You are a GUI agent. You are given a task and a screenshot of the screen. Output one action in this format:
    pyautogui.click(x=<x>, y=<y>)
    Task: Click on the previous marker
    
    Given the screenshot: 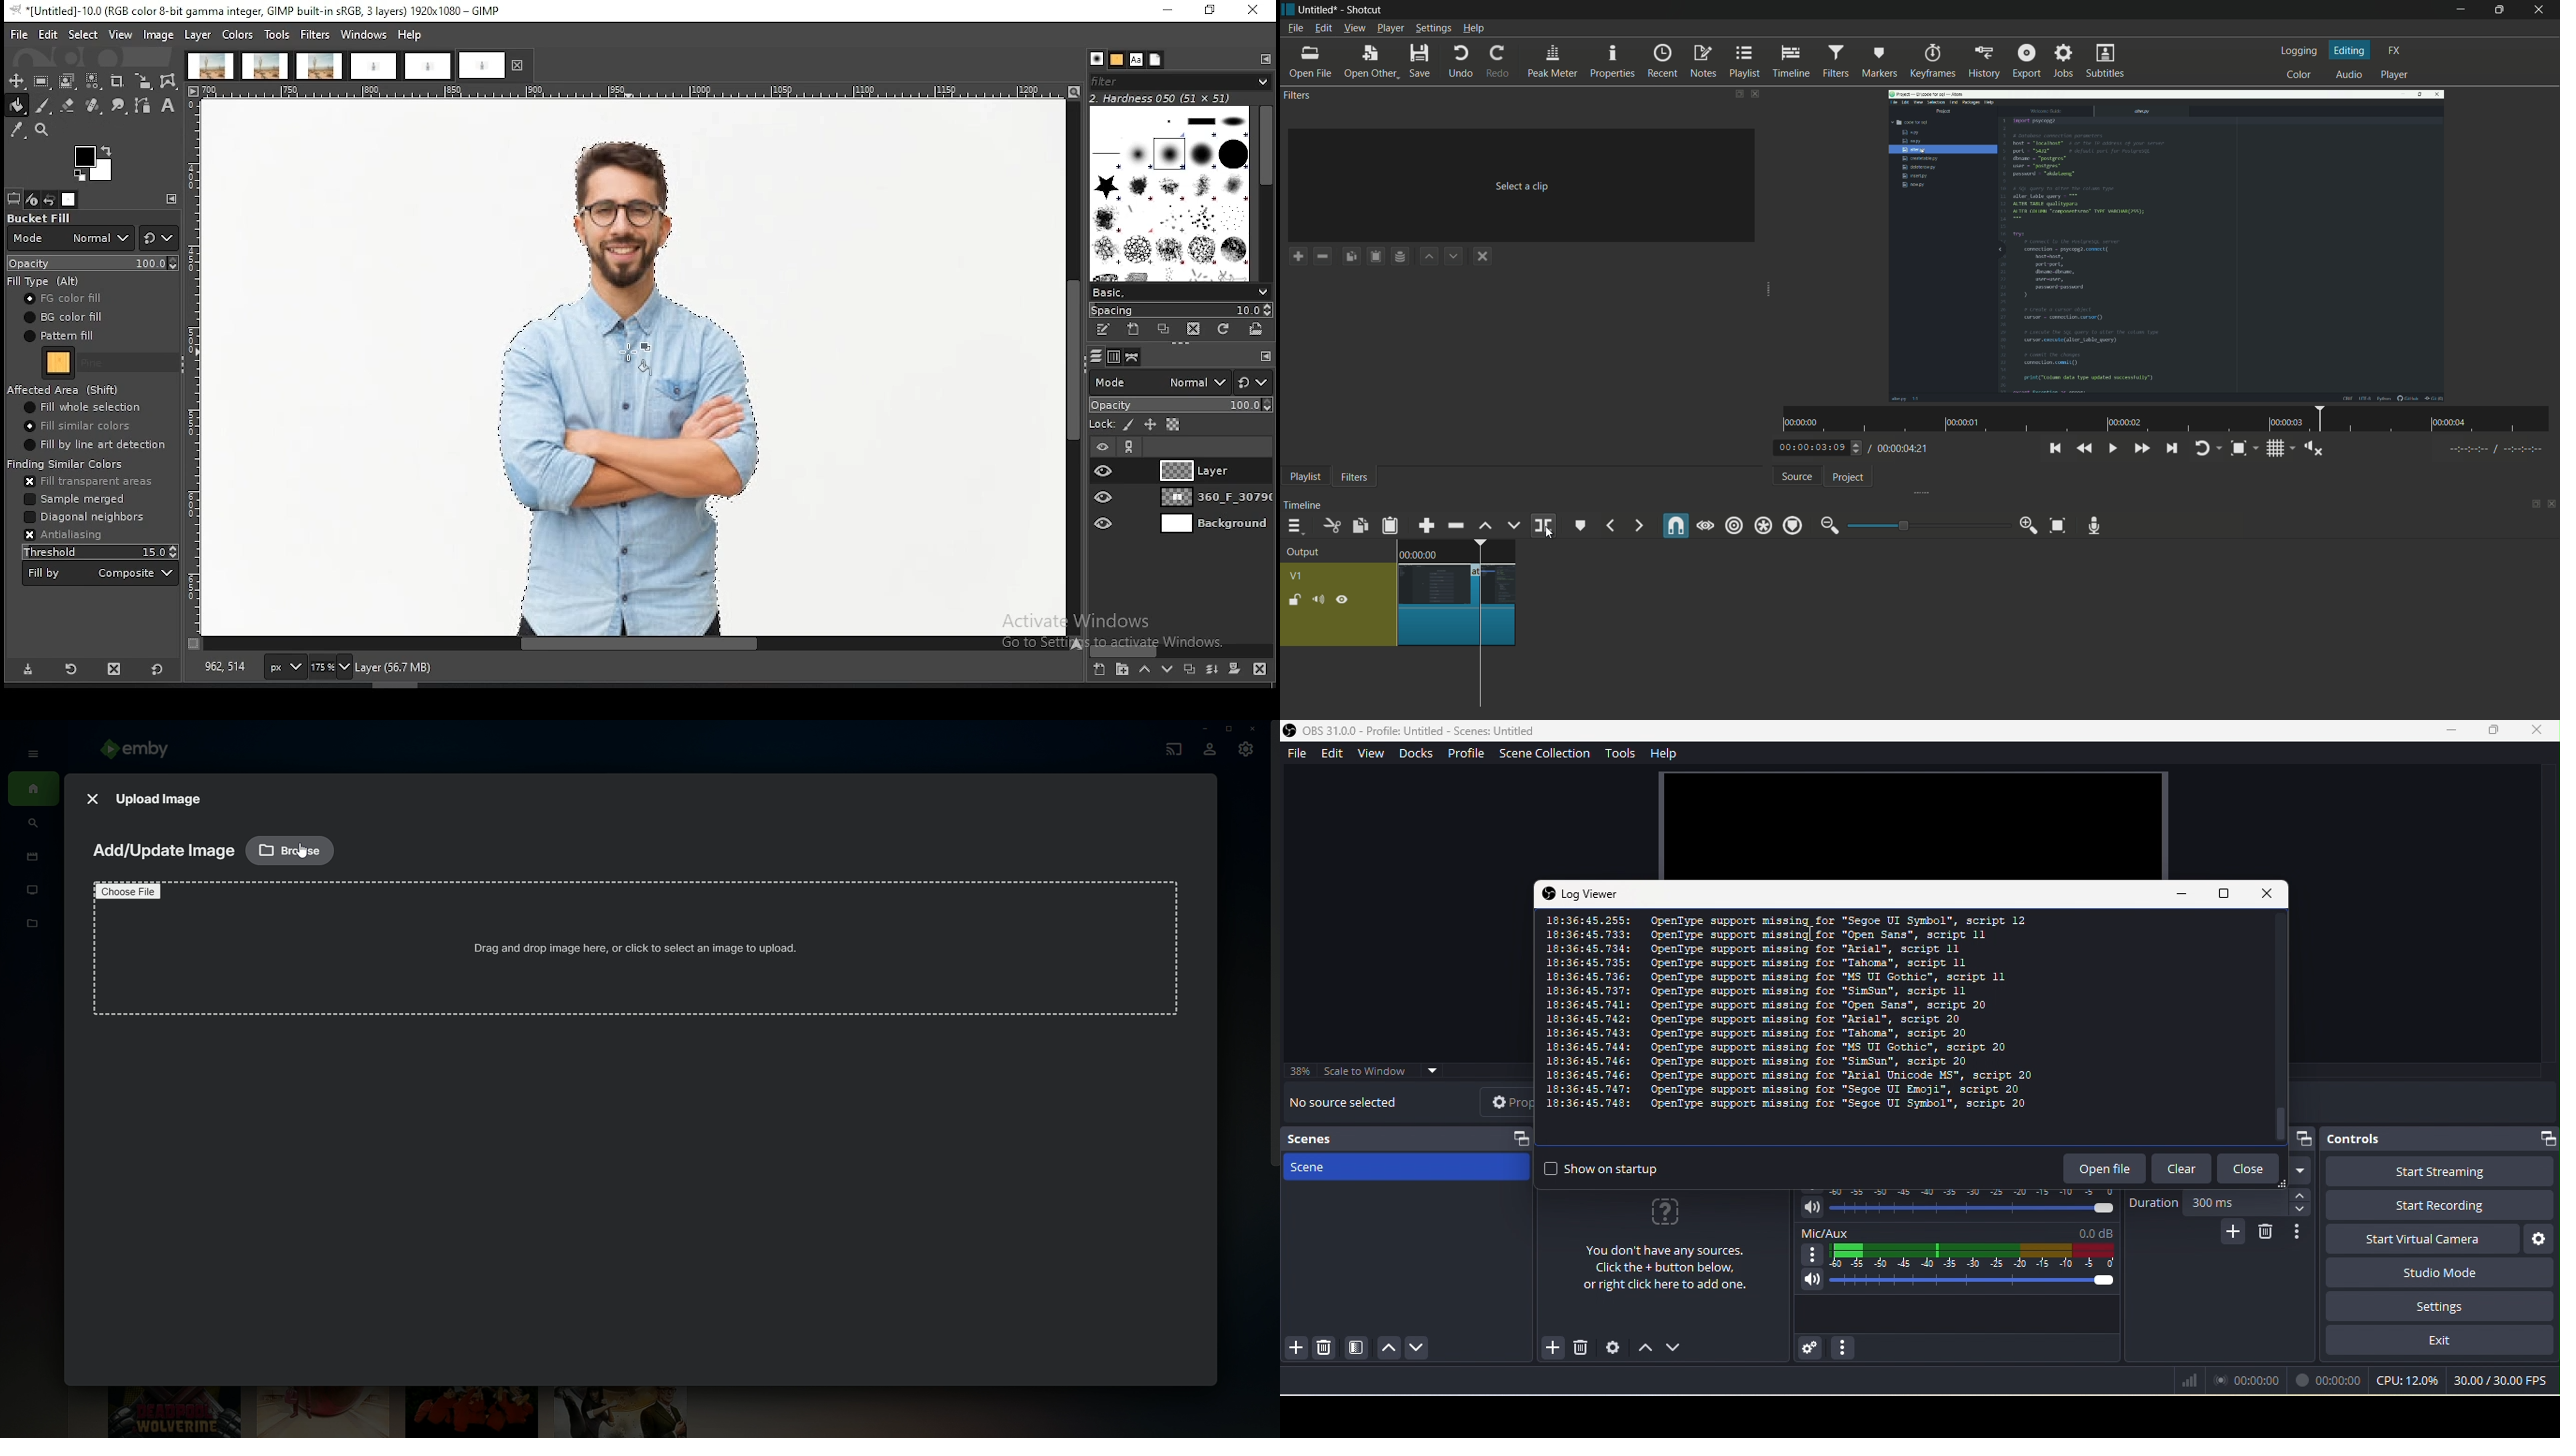 What is the action you would take?
    pyautogui.click(x=1609, y=525)
    